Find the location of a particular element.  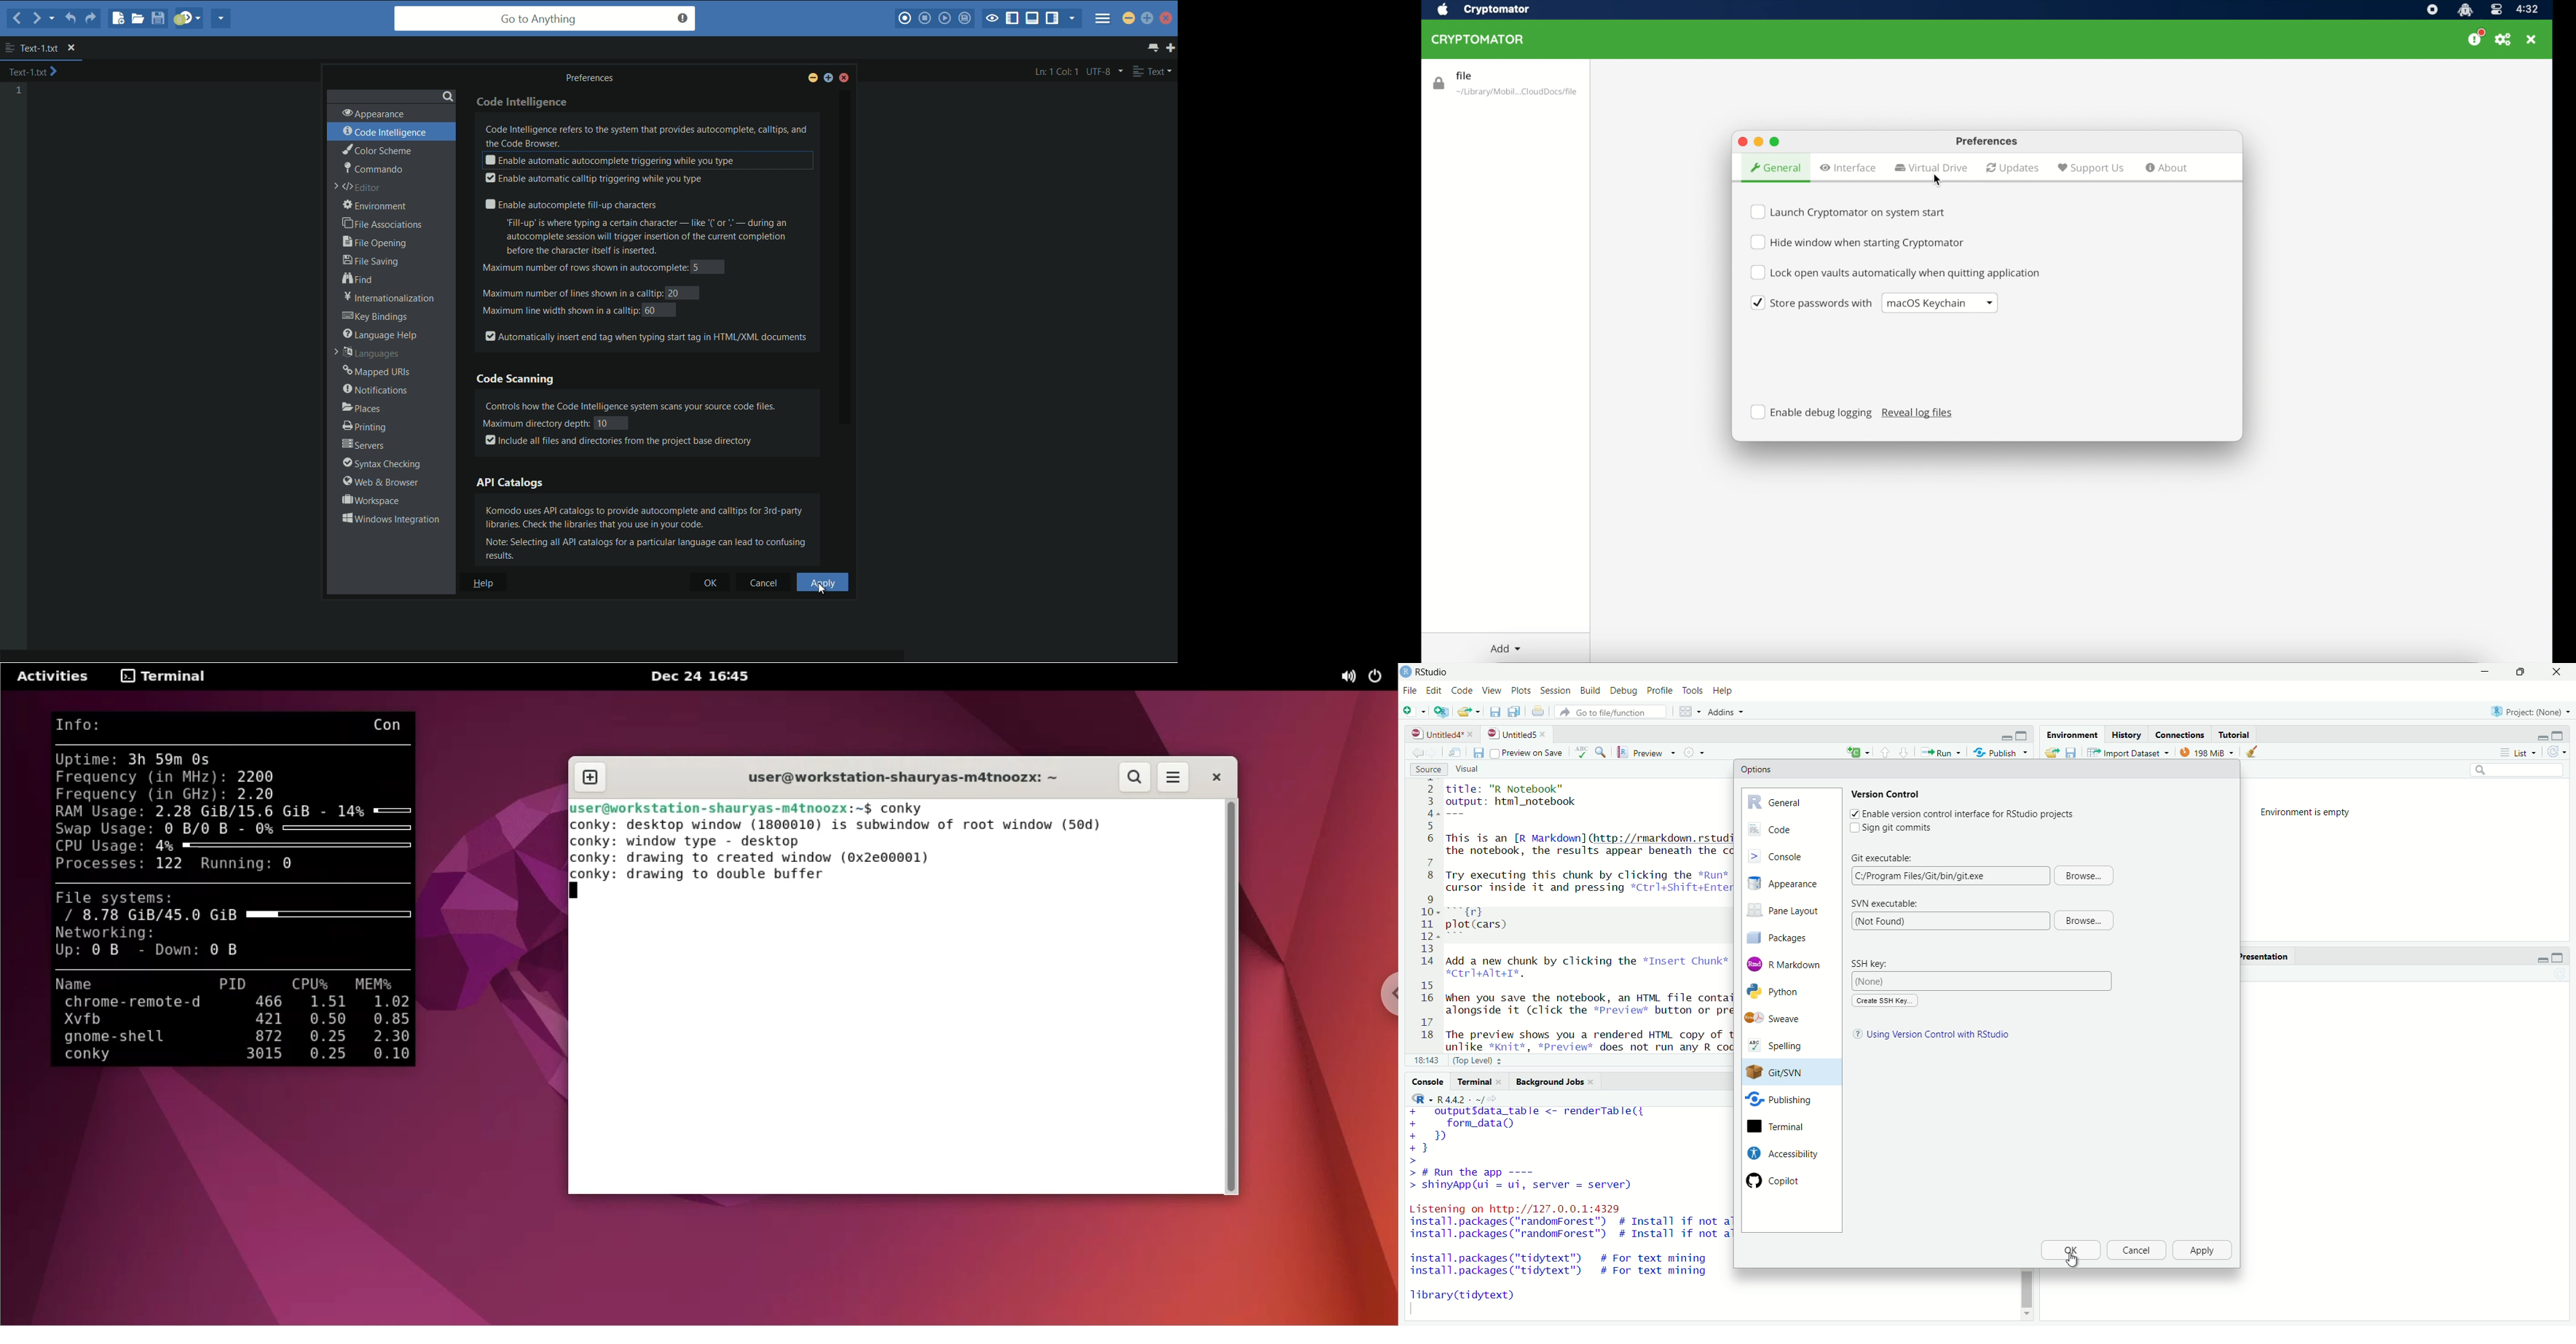

Background Jobs is located at coordinates (1555, 1082).